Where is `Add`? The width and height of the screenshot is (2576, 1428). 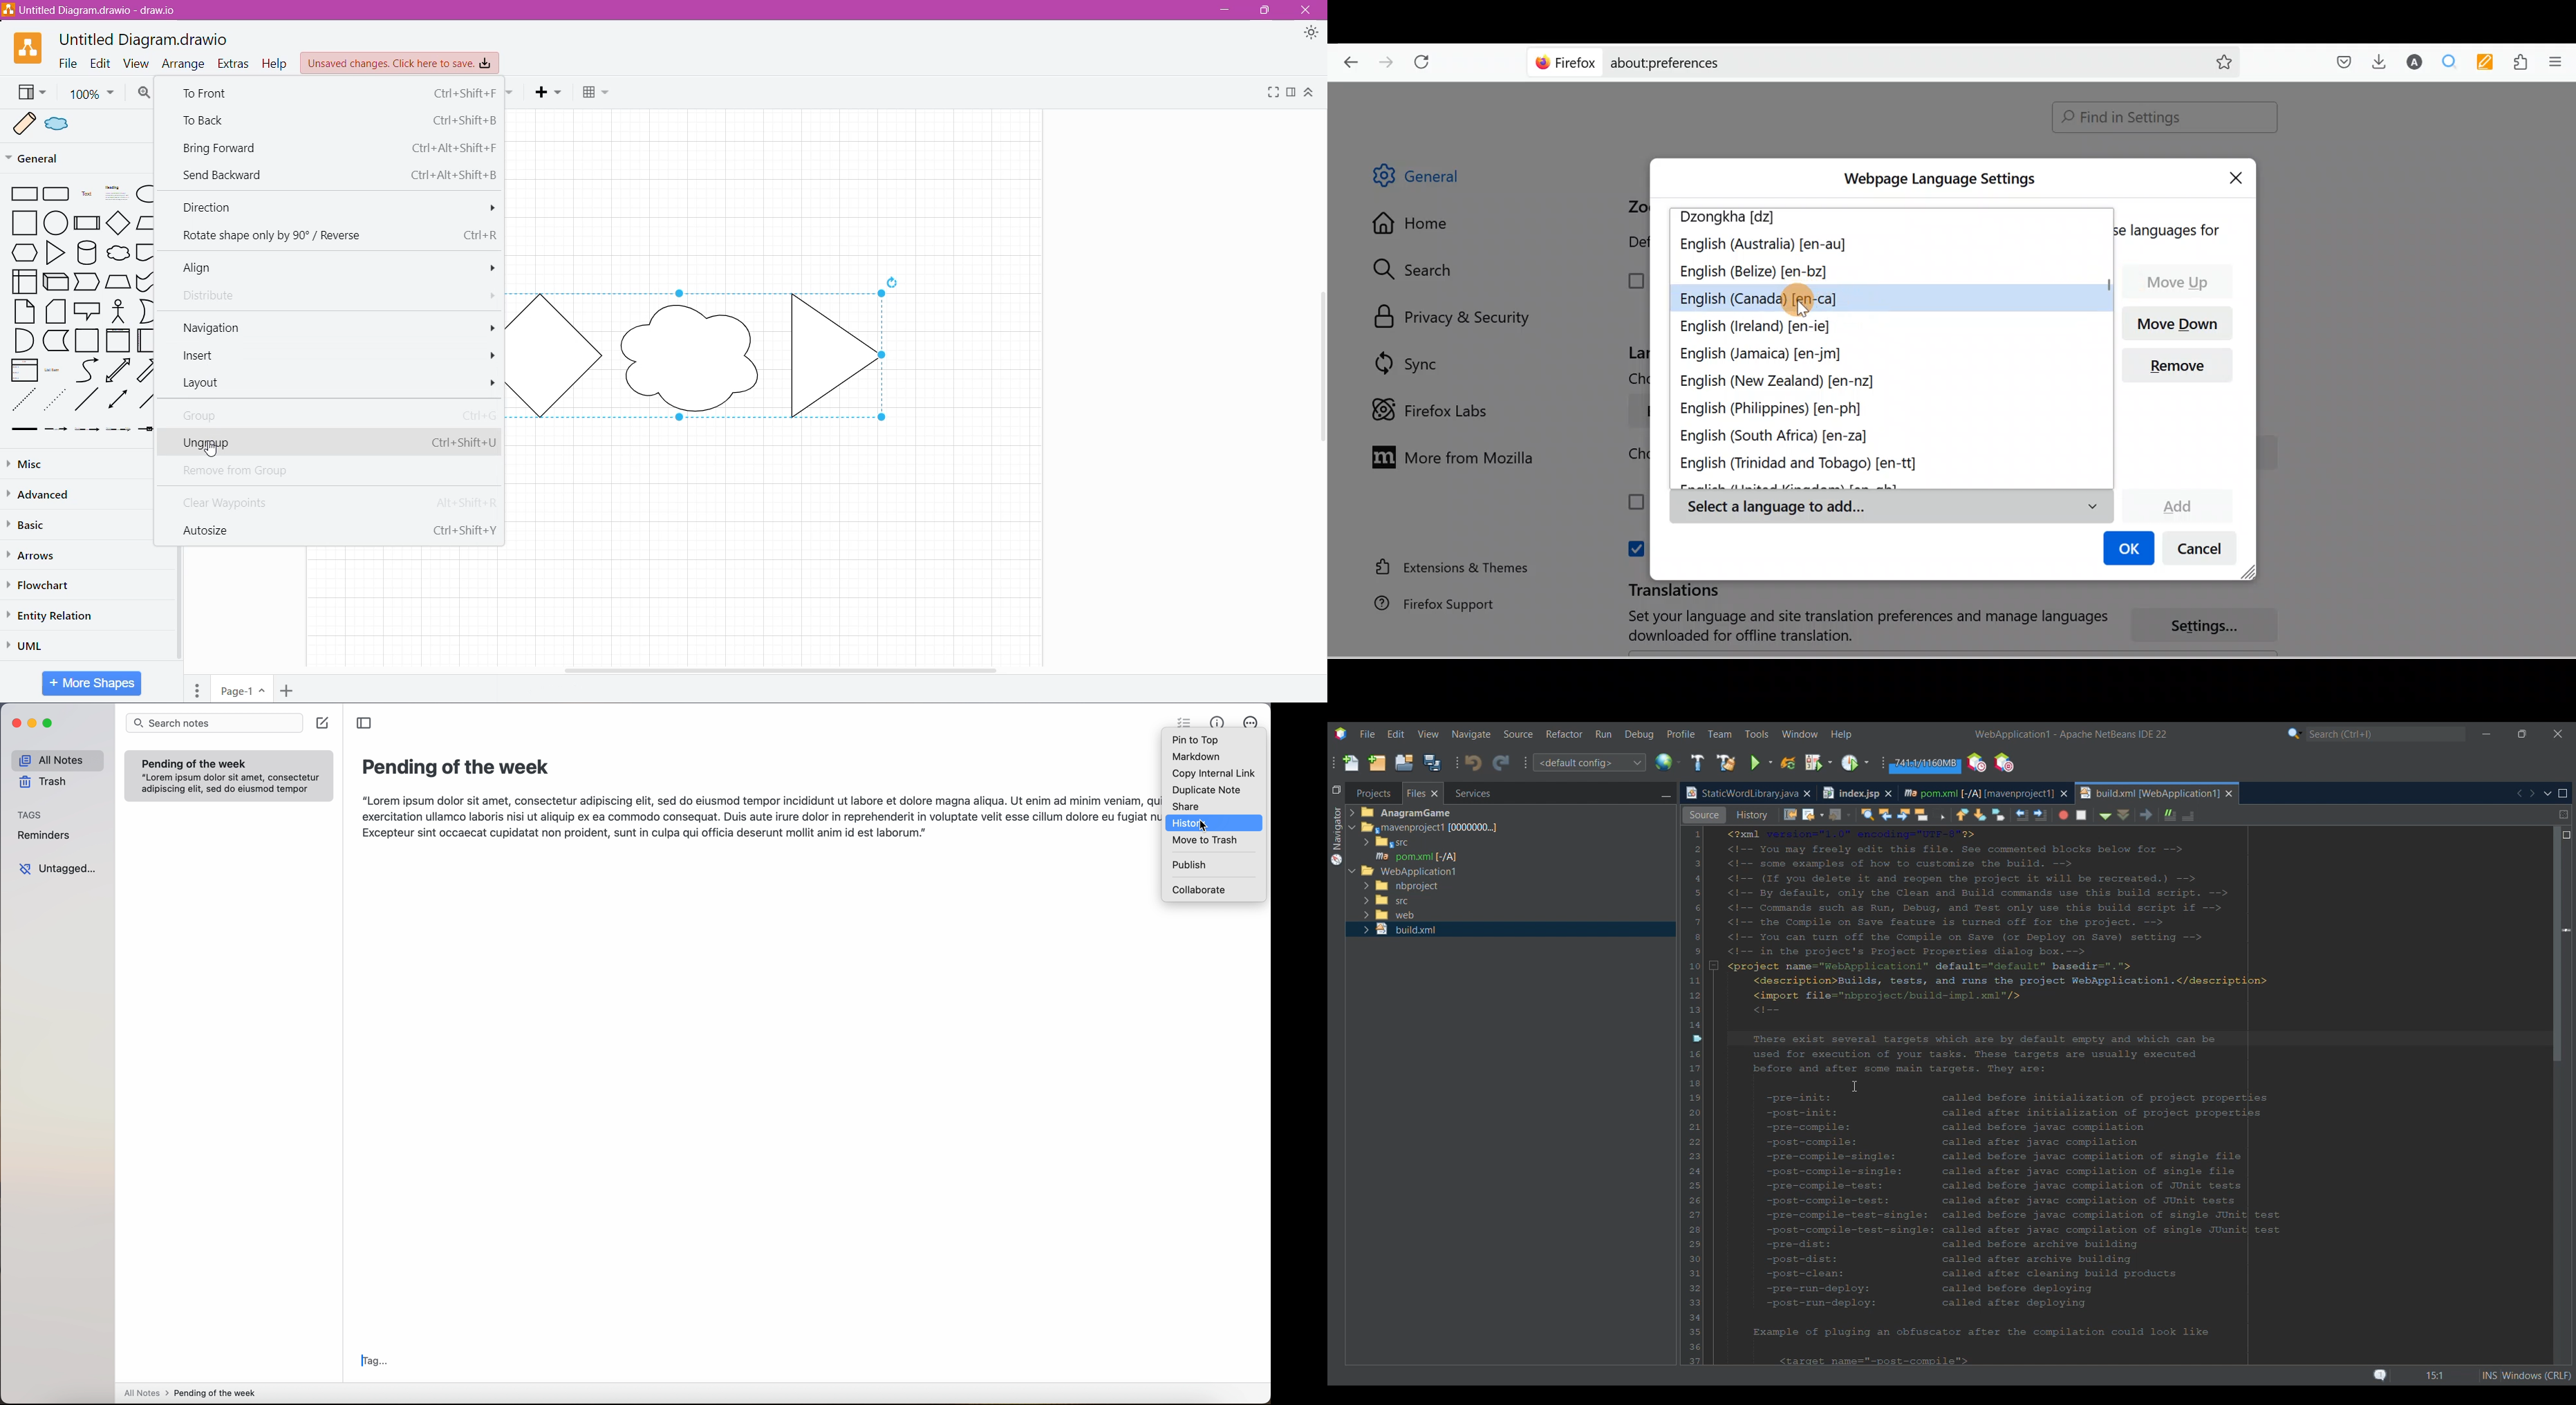
Add is located at coordinates (2177, 504).